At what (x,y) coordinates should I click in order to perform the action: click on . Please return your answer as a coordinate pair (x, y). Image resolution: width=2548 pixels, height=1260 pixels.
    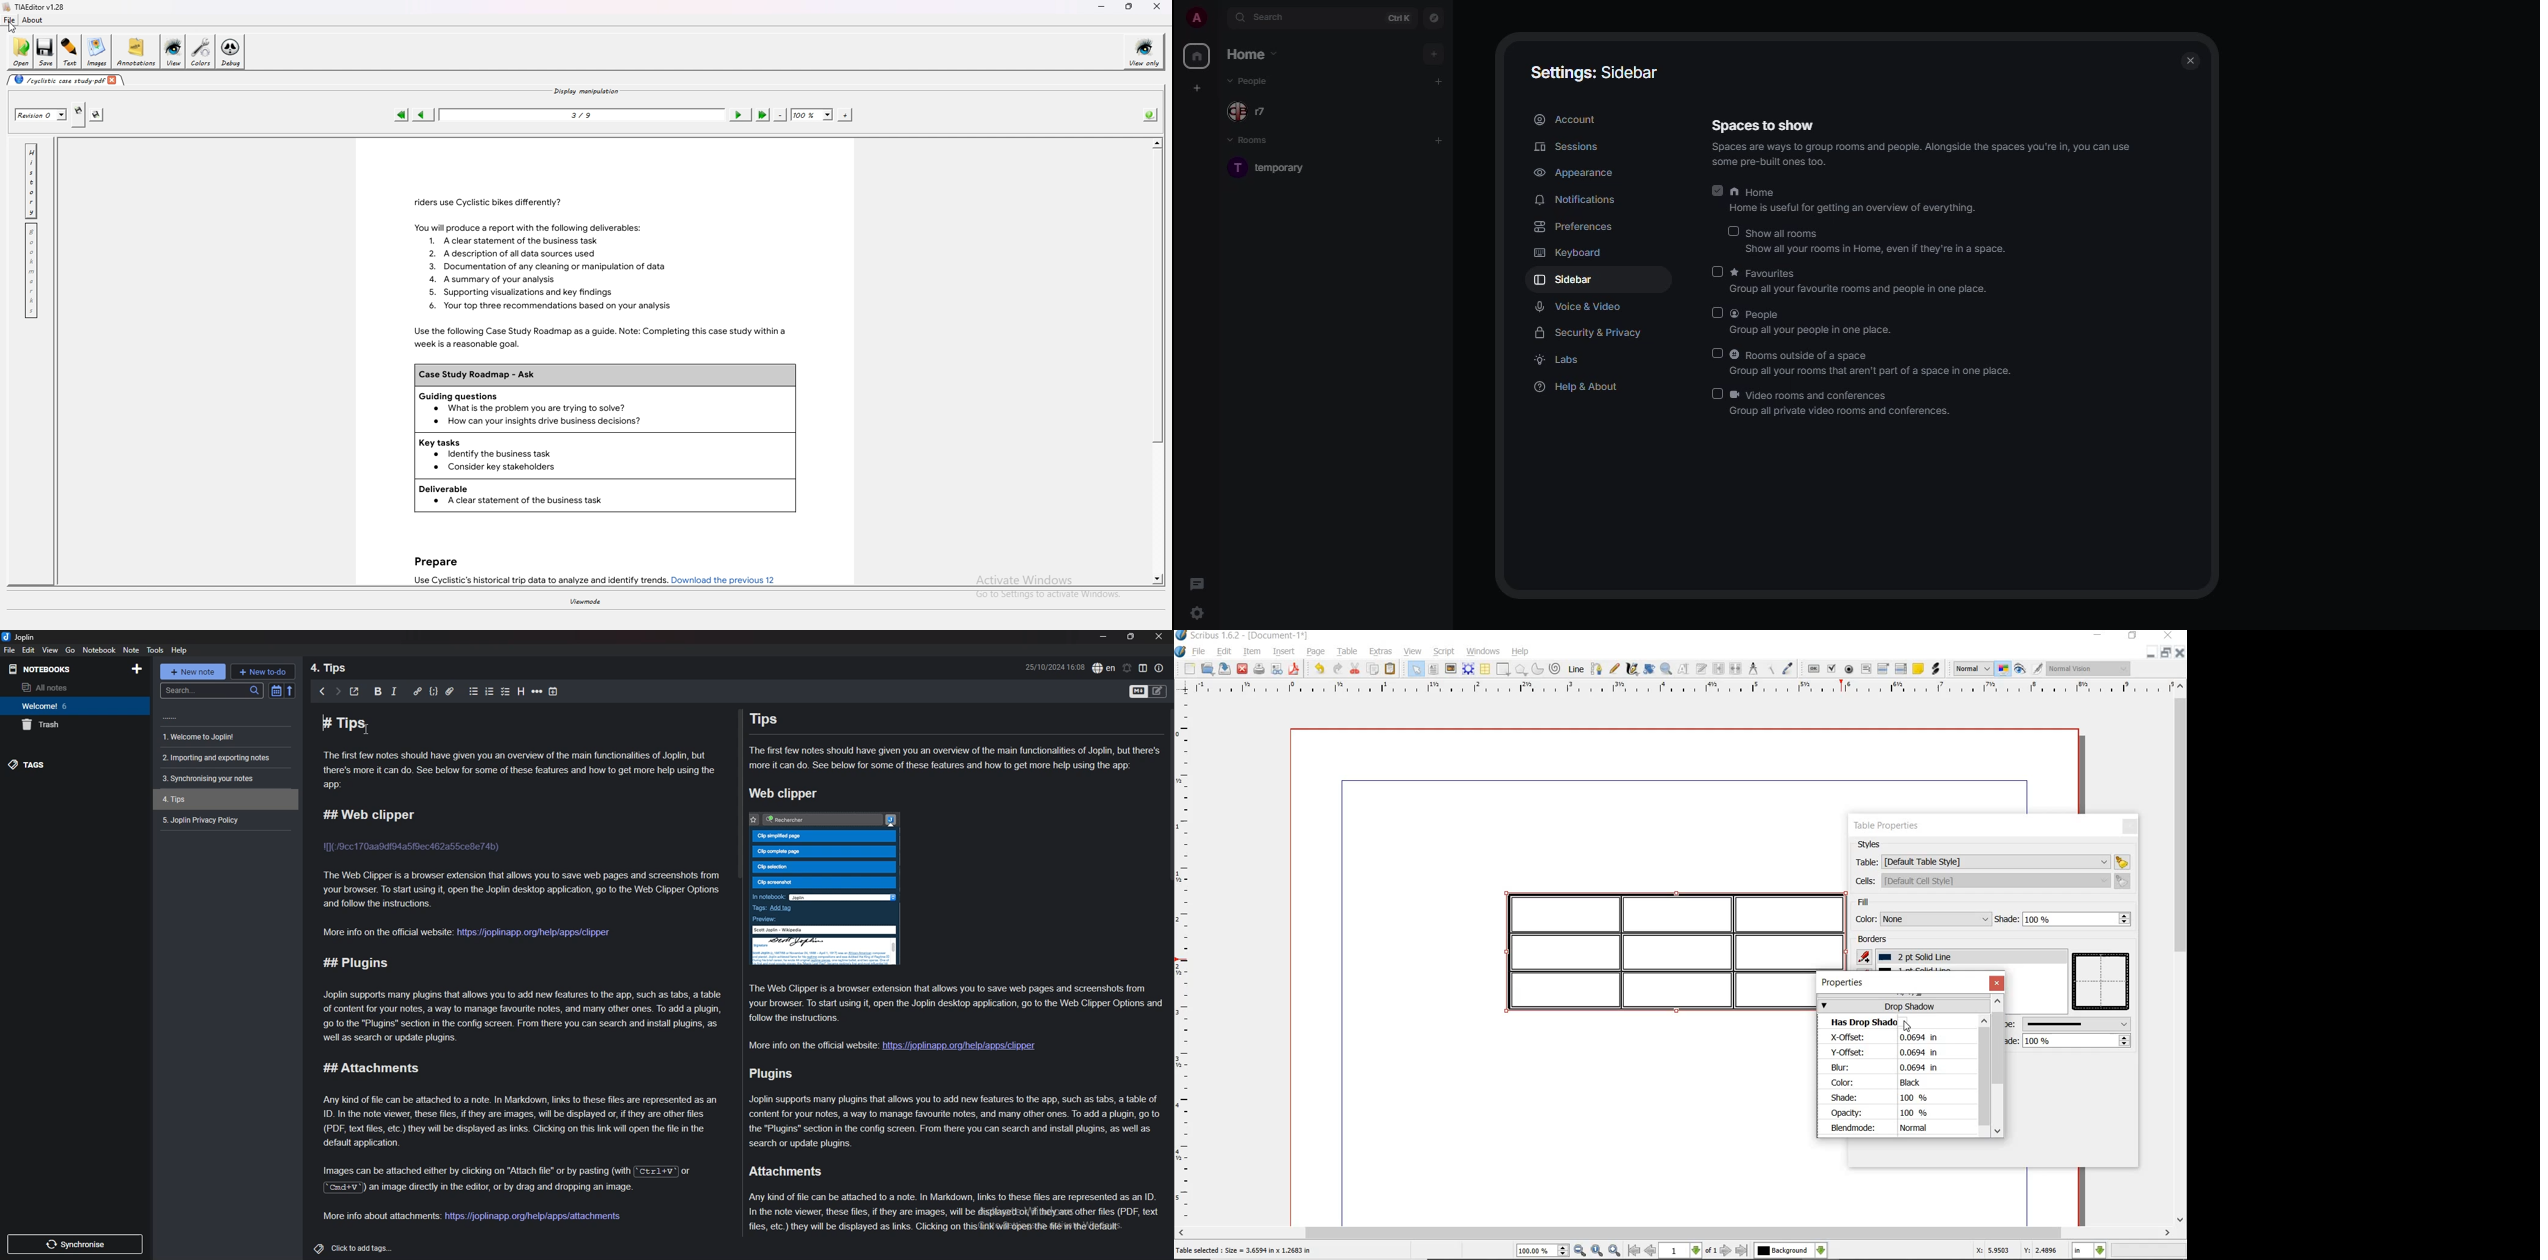
    Looking at the image, I should click on (353, 1248).